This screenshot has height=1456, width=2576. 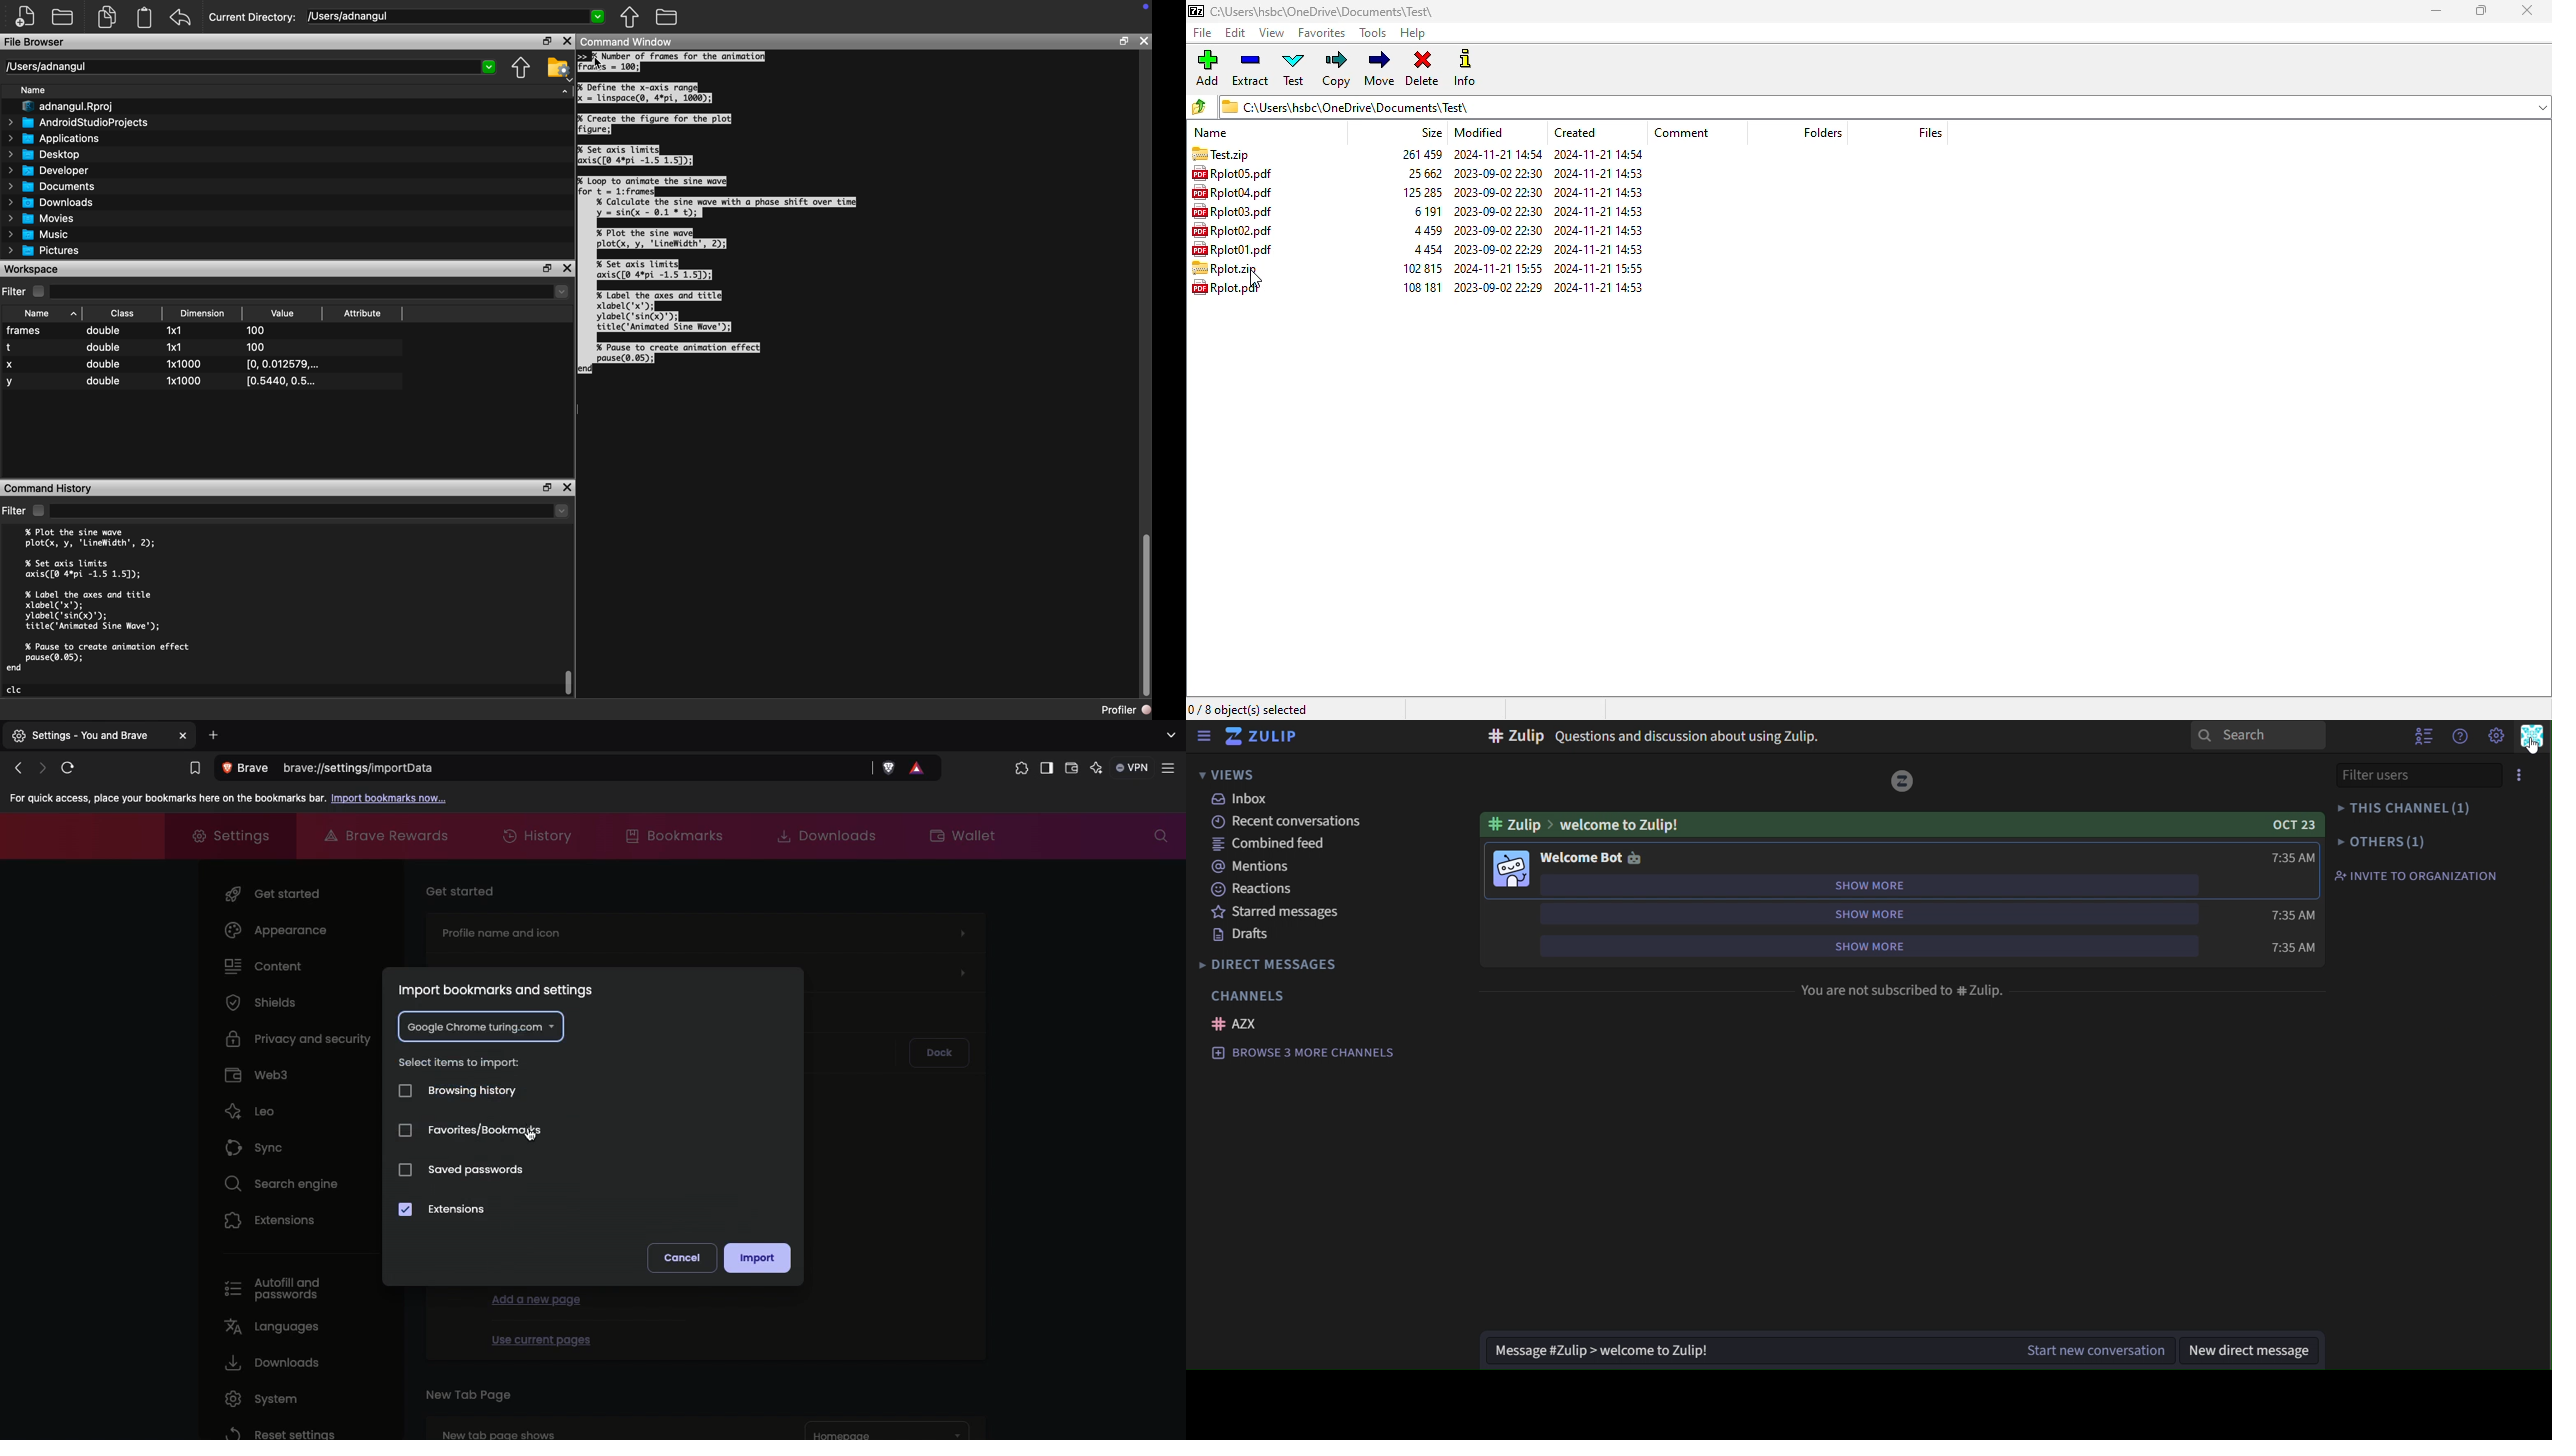 What do you see at coordinates (276, 930) in the screenshot?
I see `Appearance` at bounding box center [276, 930].